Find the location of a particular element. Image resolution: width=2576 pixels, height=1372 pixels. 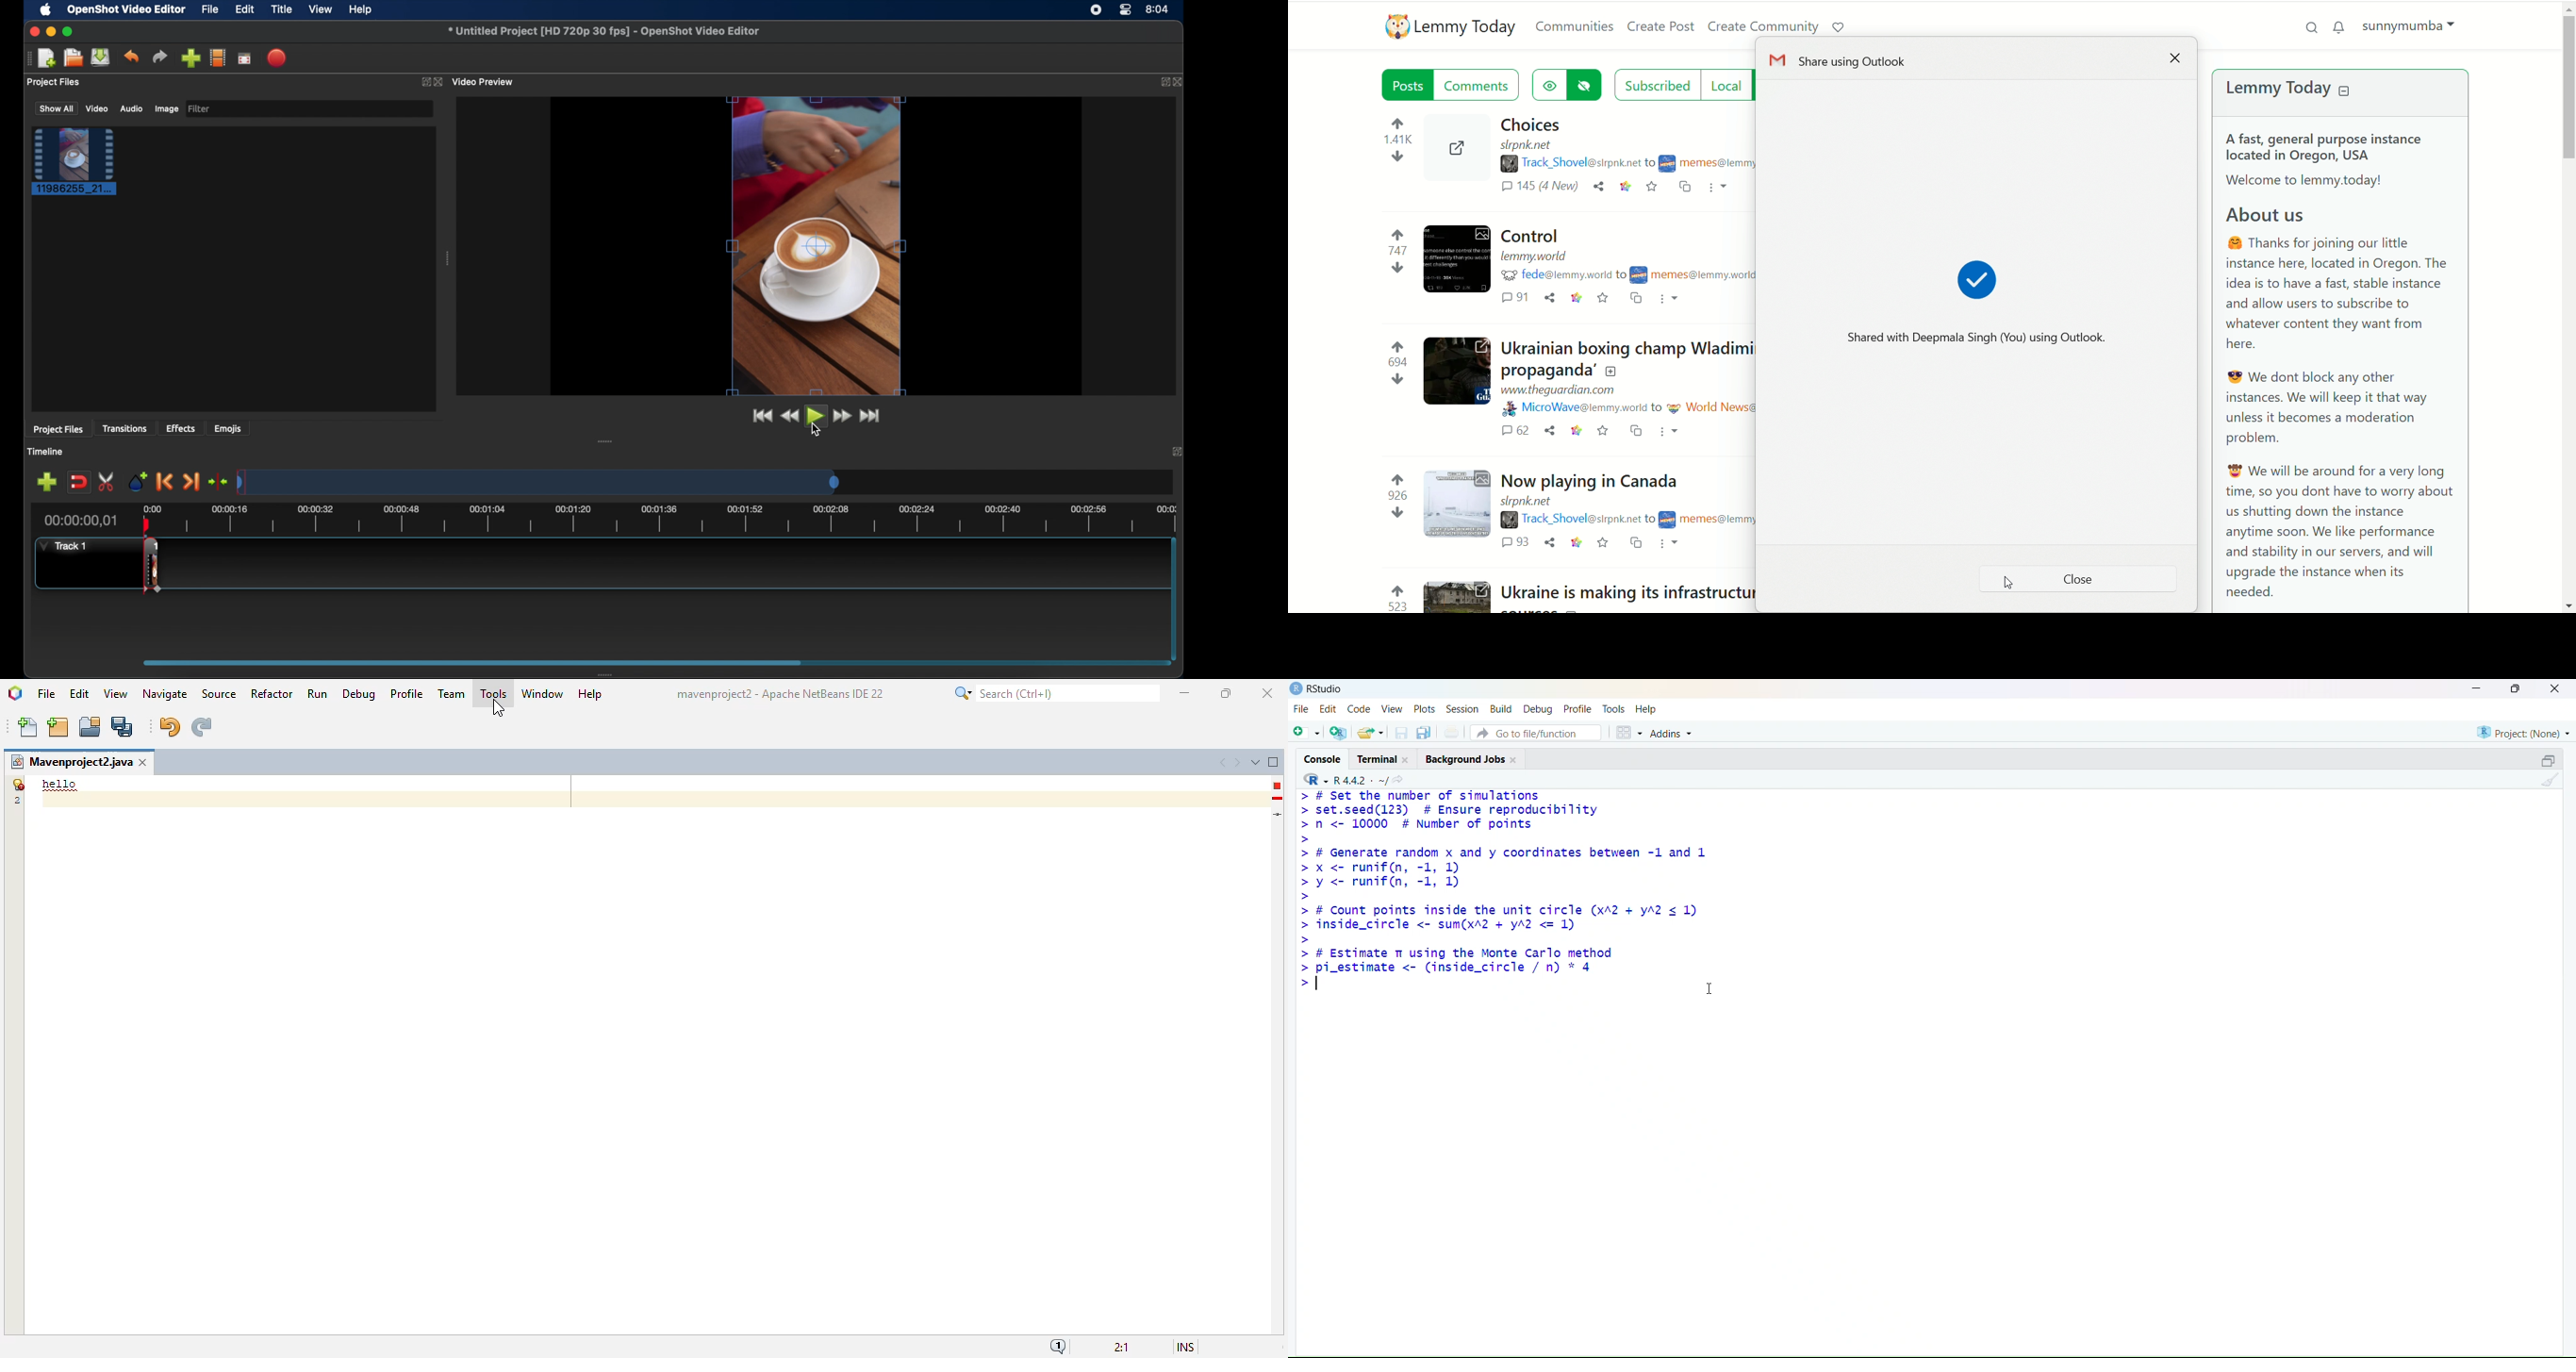

Save current document (Ctrl + S) is located at coordinates (1399, 731).